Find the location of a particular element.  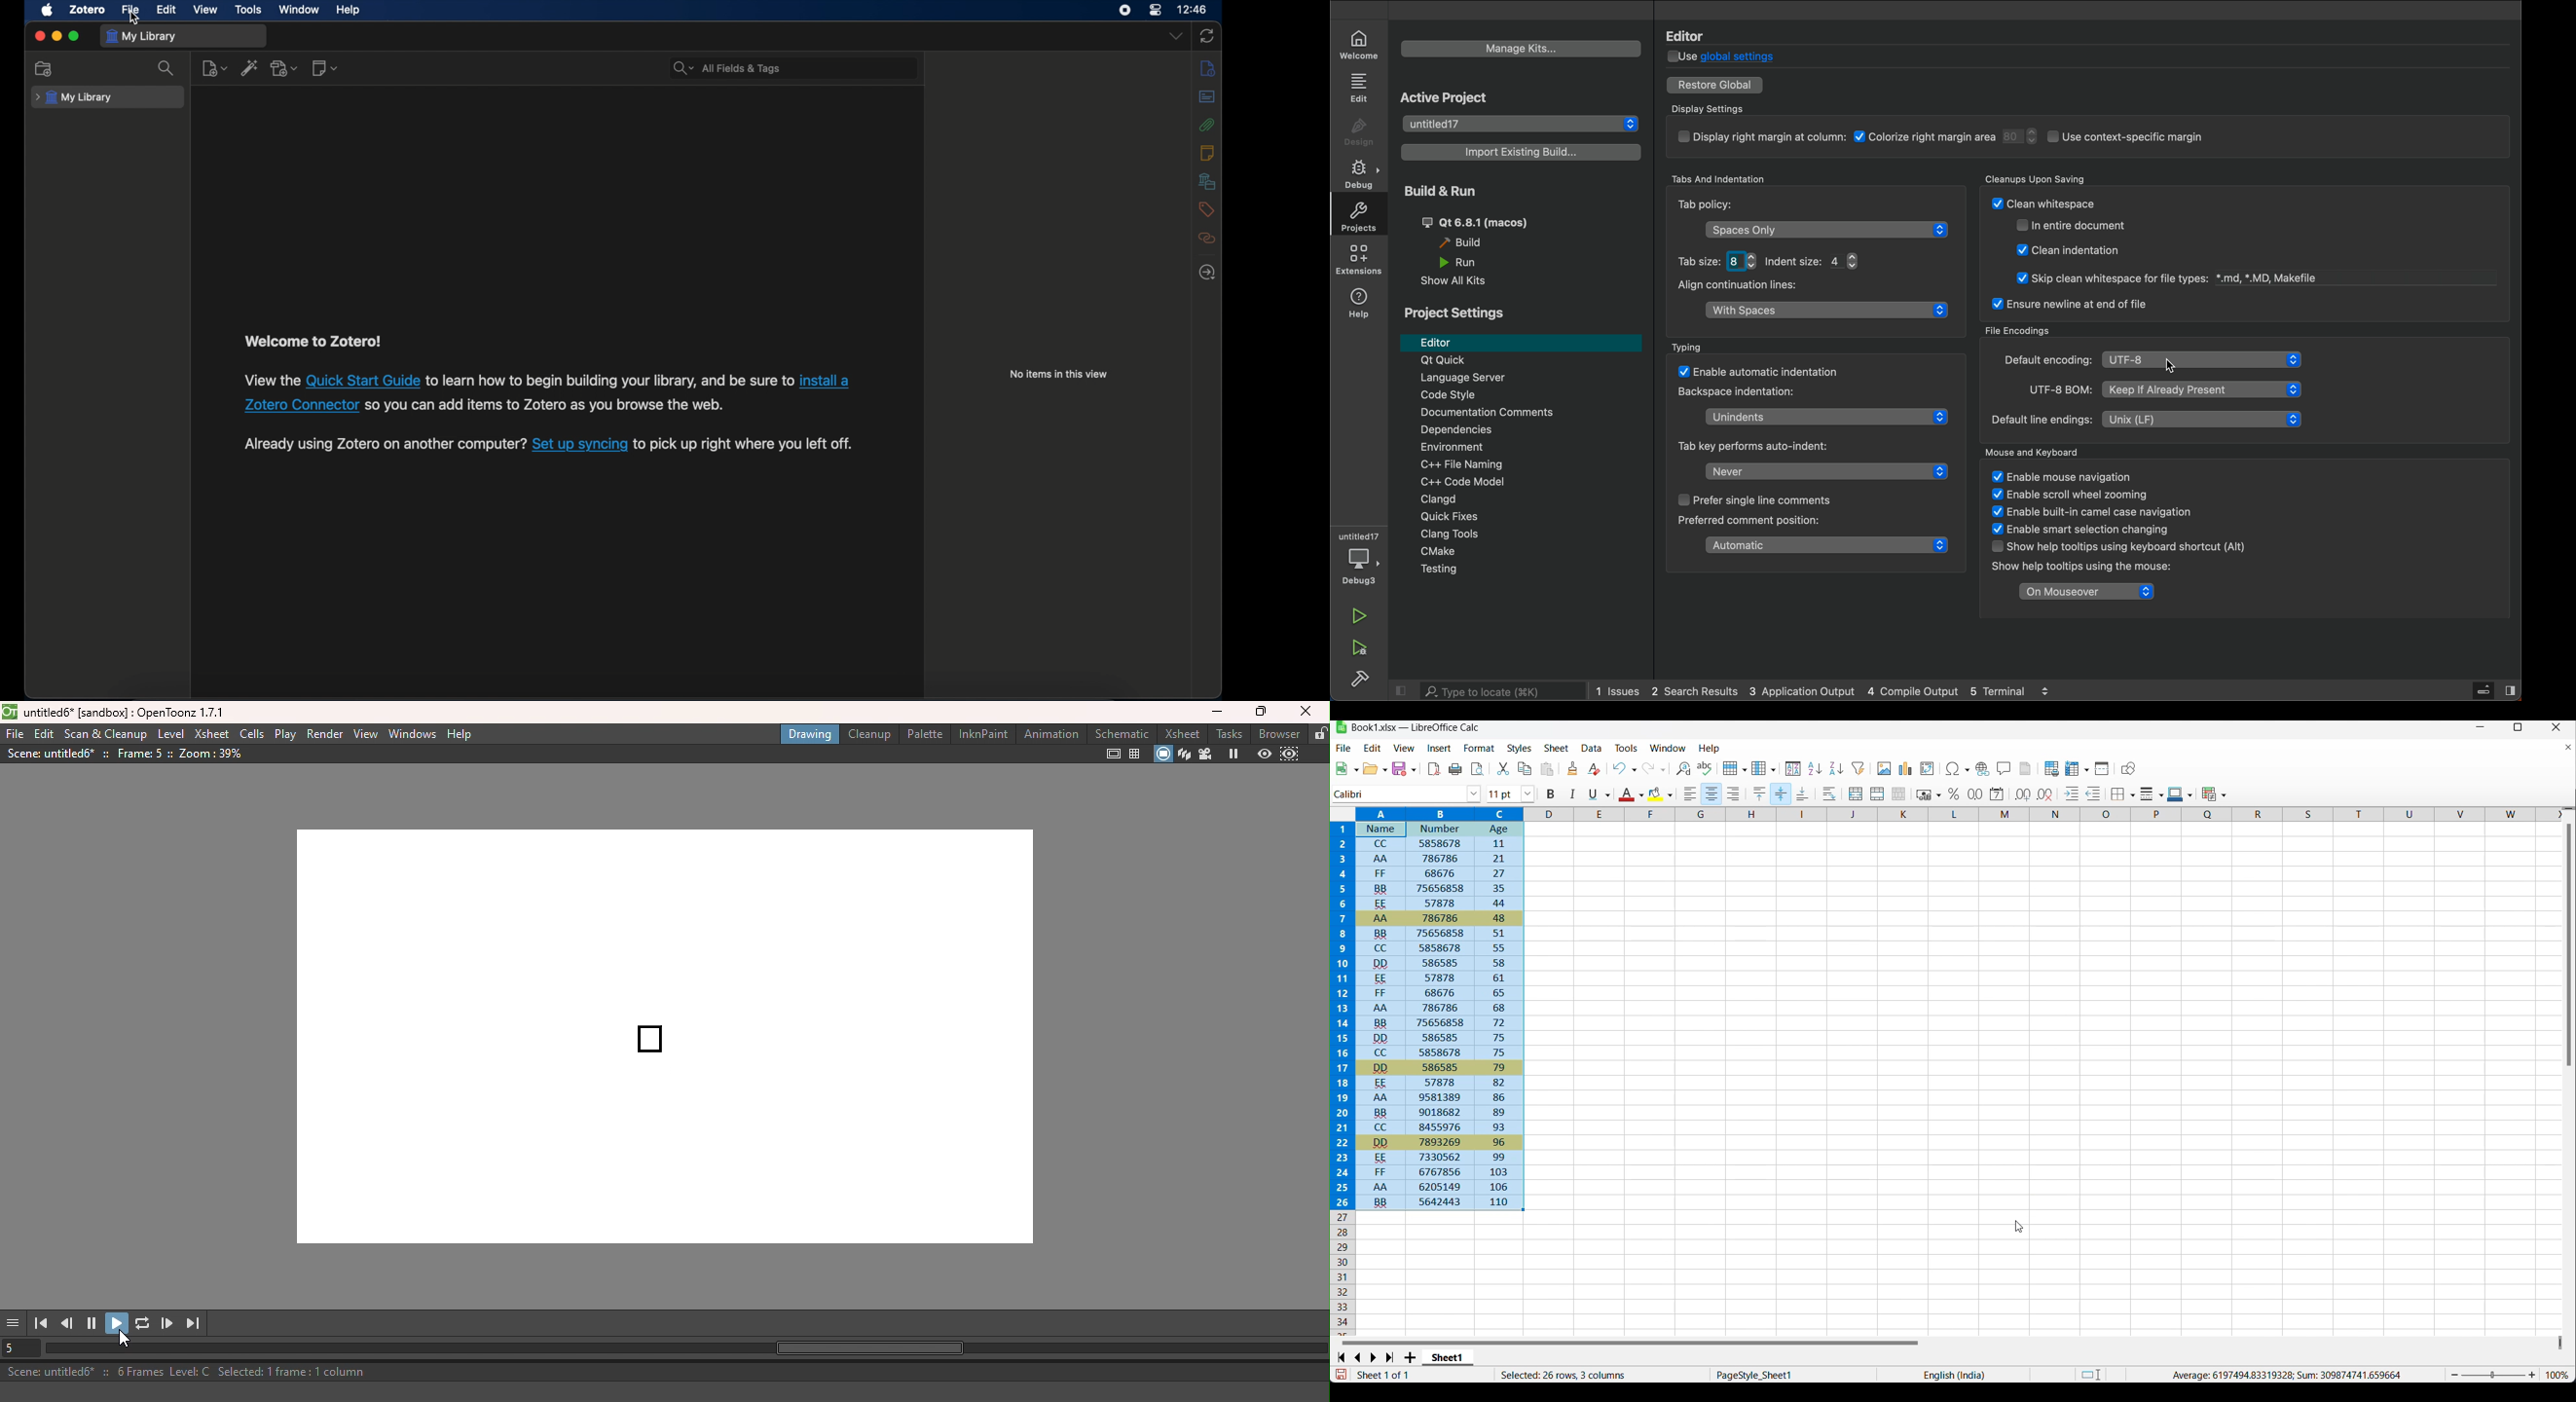

Average and Sum is located at coordinates (2285, 1375).